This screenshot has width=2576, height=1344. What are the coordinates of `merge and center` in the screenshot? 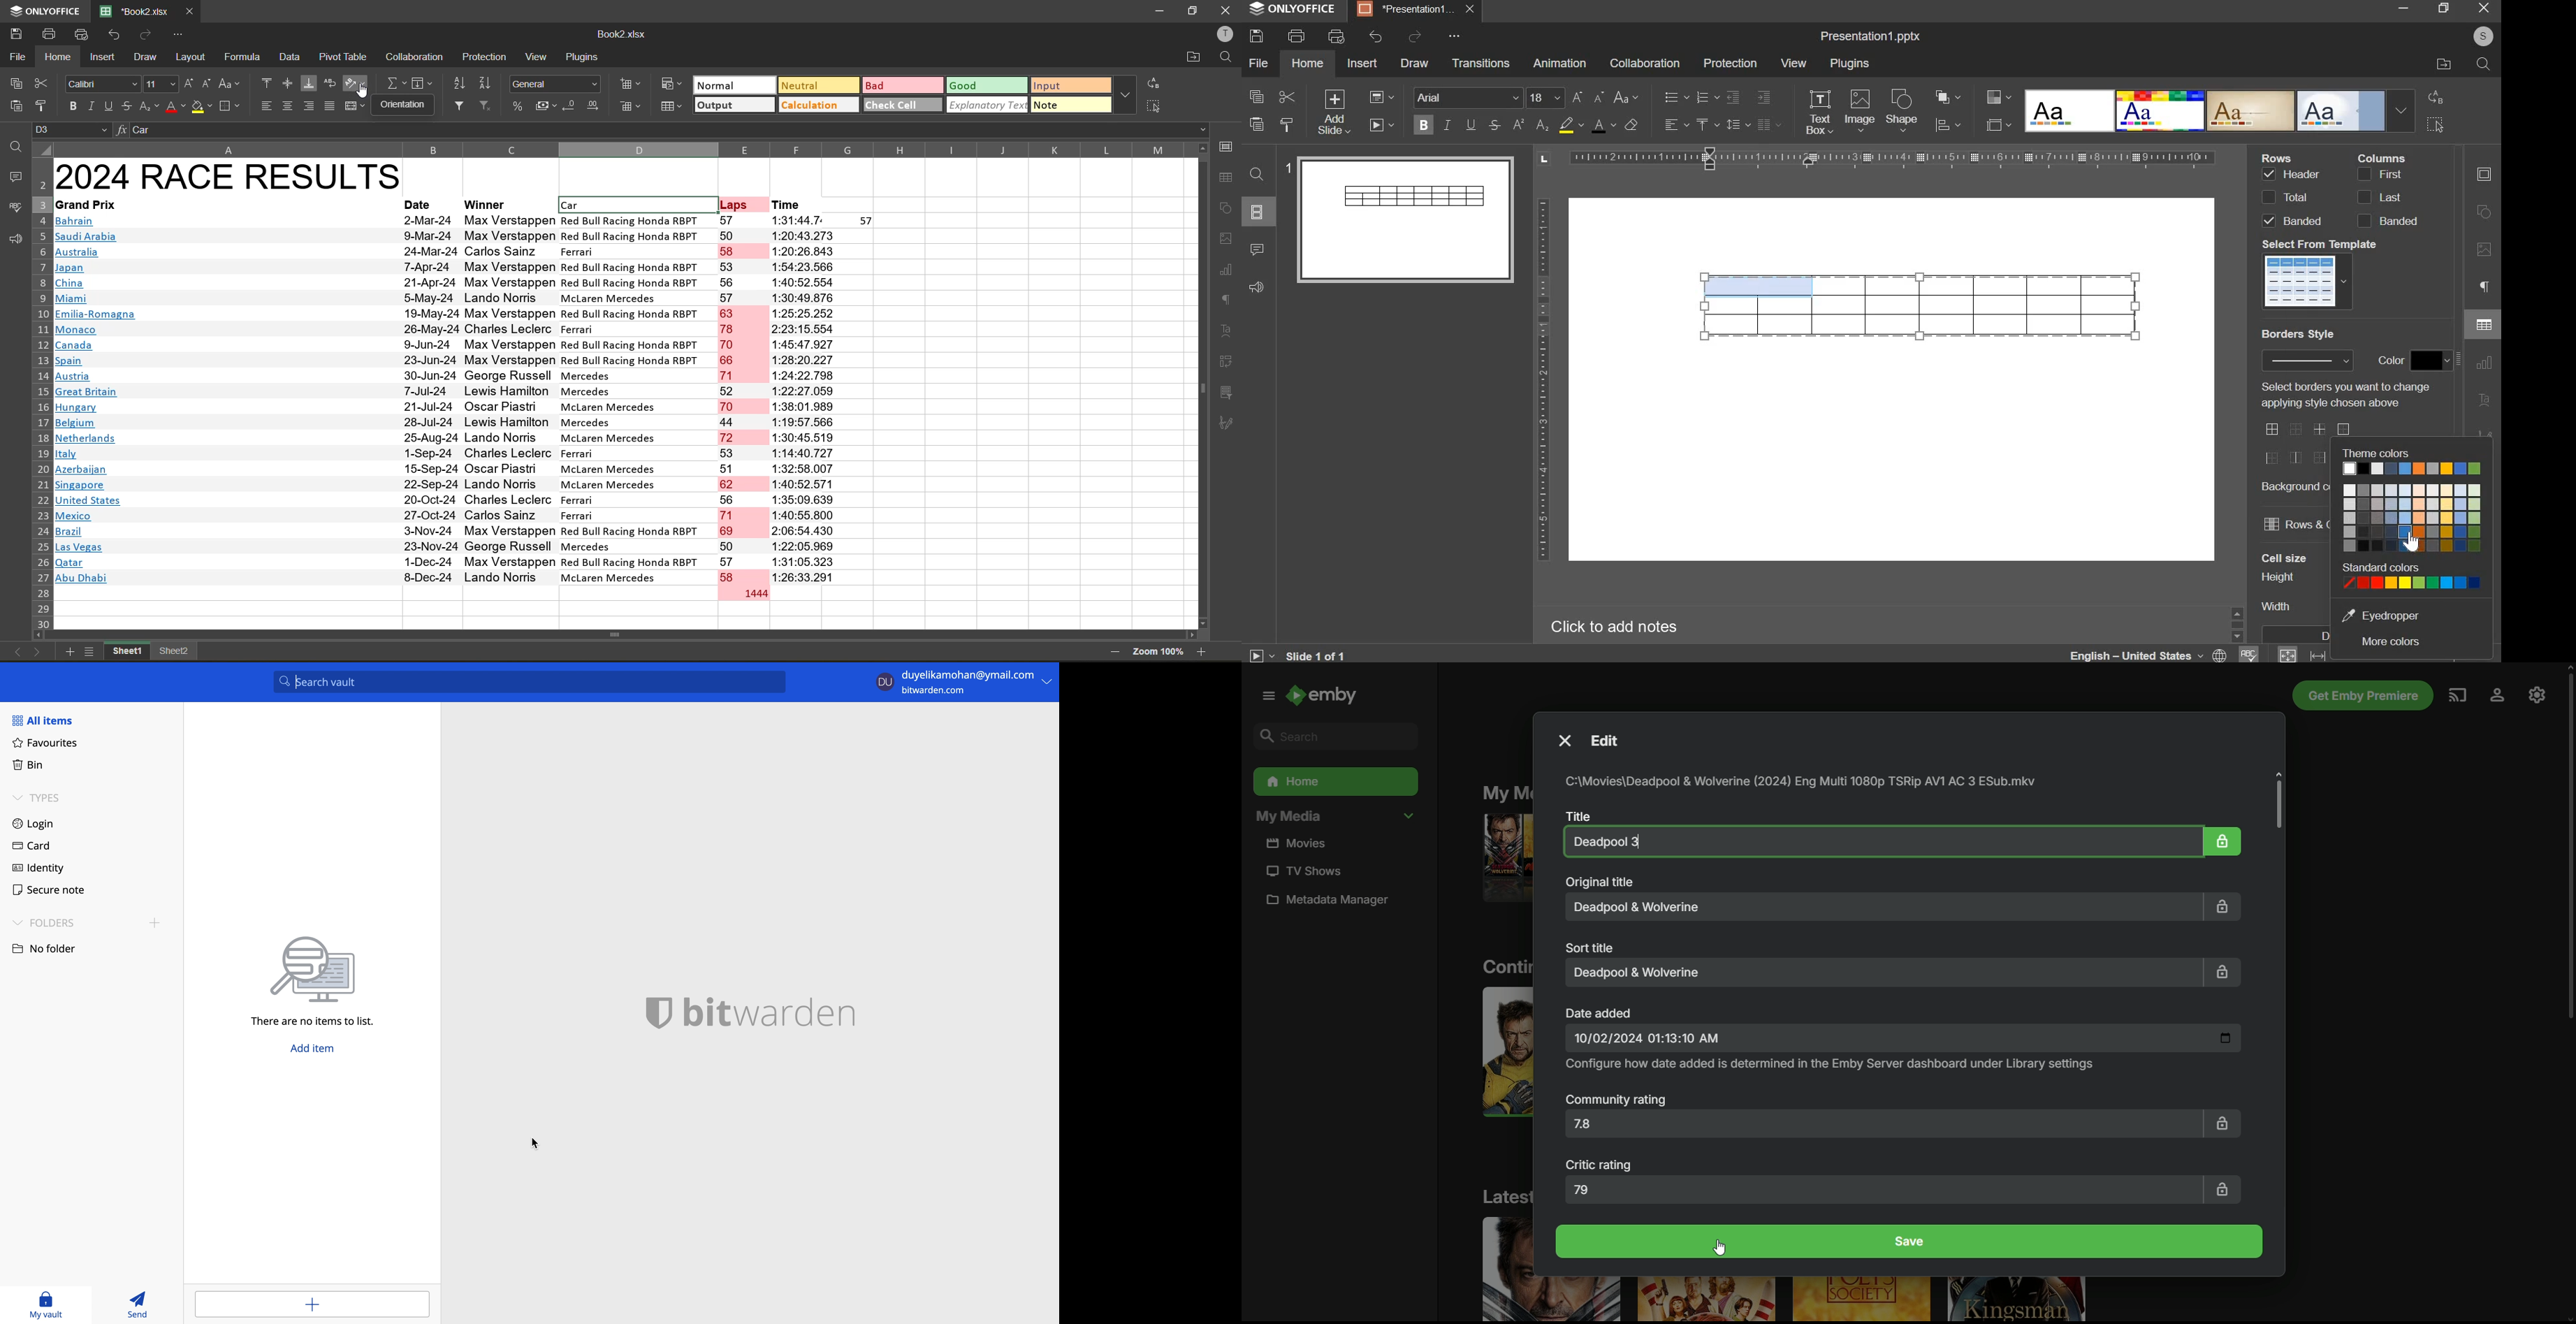 It's located at (356, 107).